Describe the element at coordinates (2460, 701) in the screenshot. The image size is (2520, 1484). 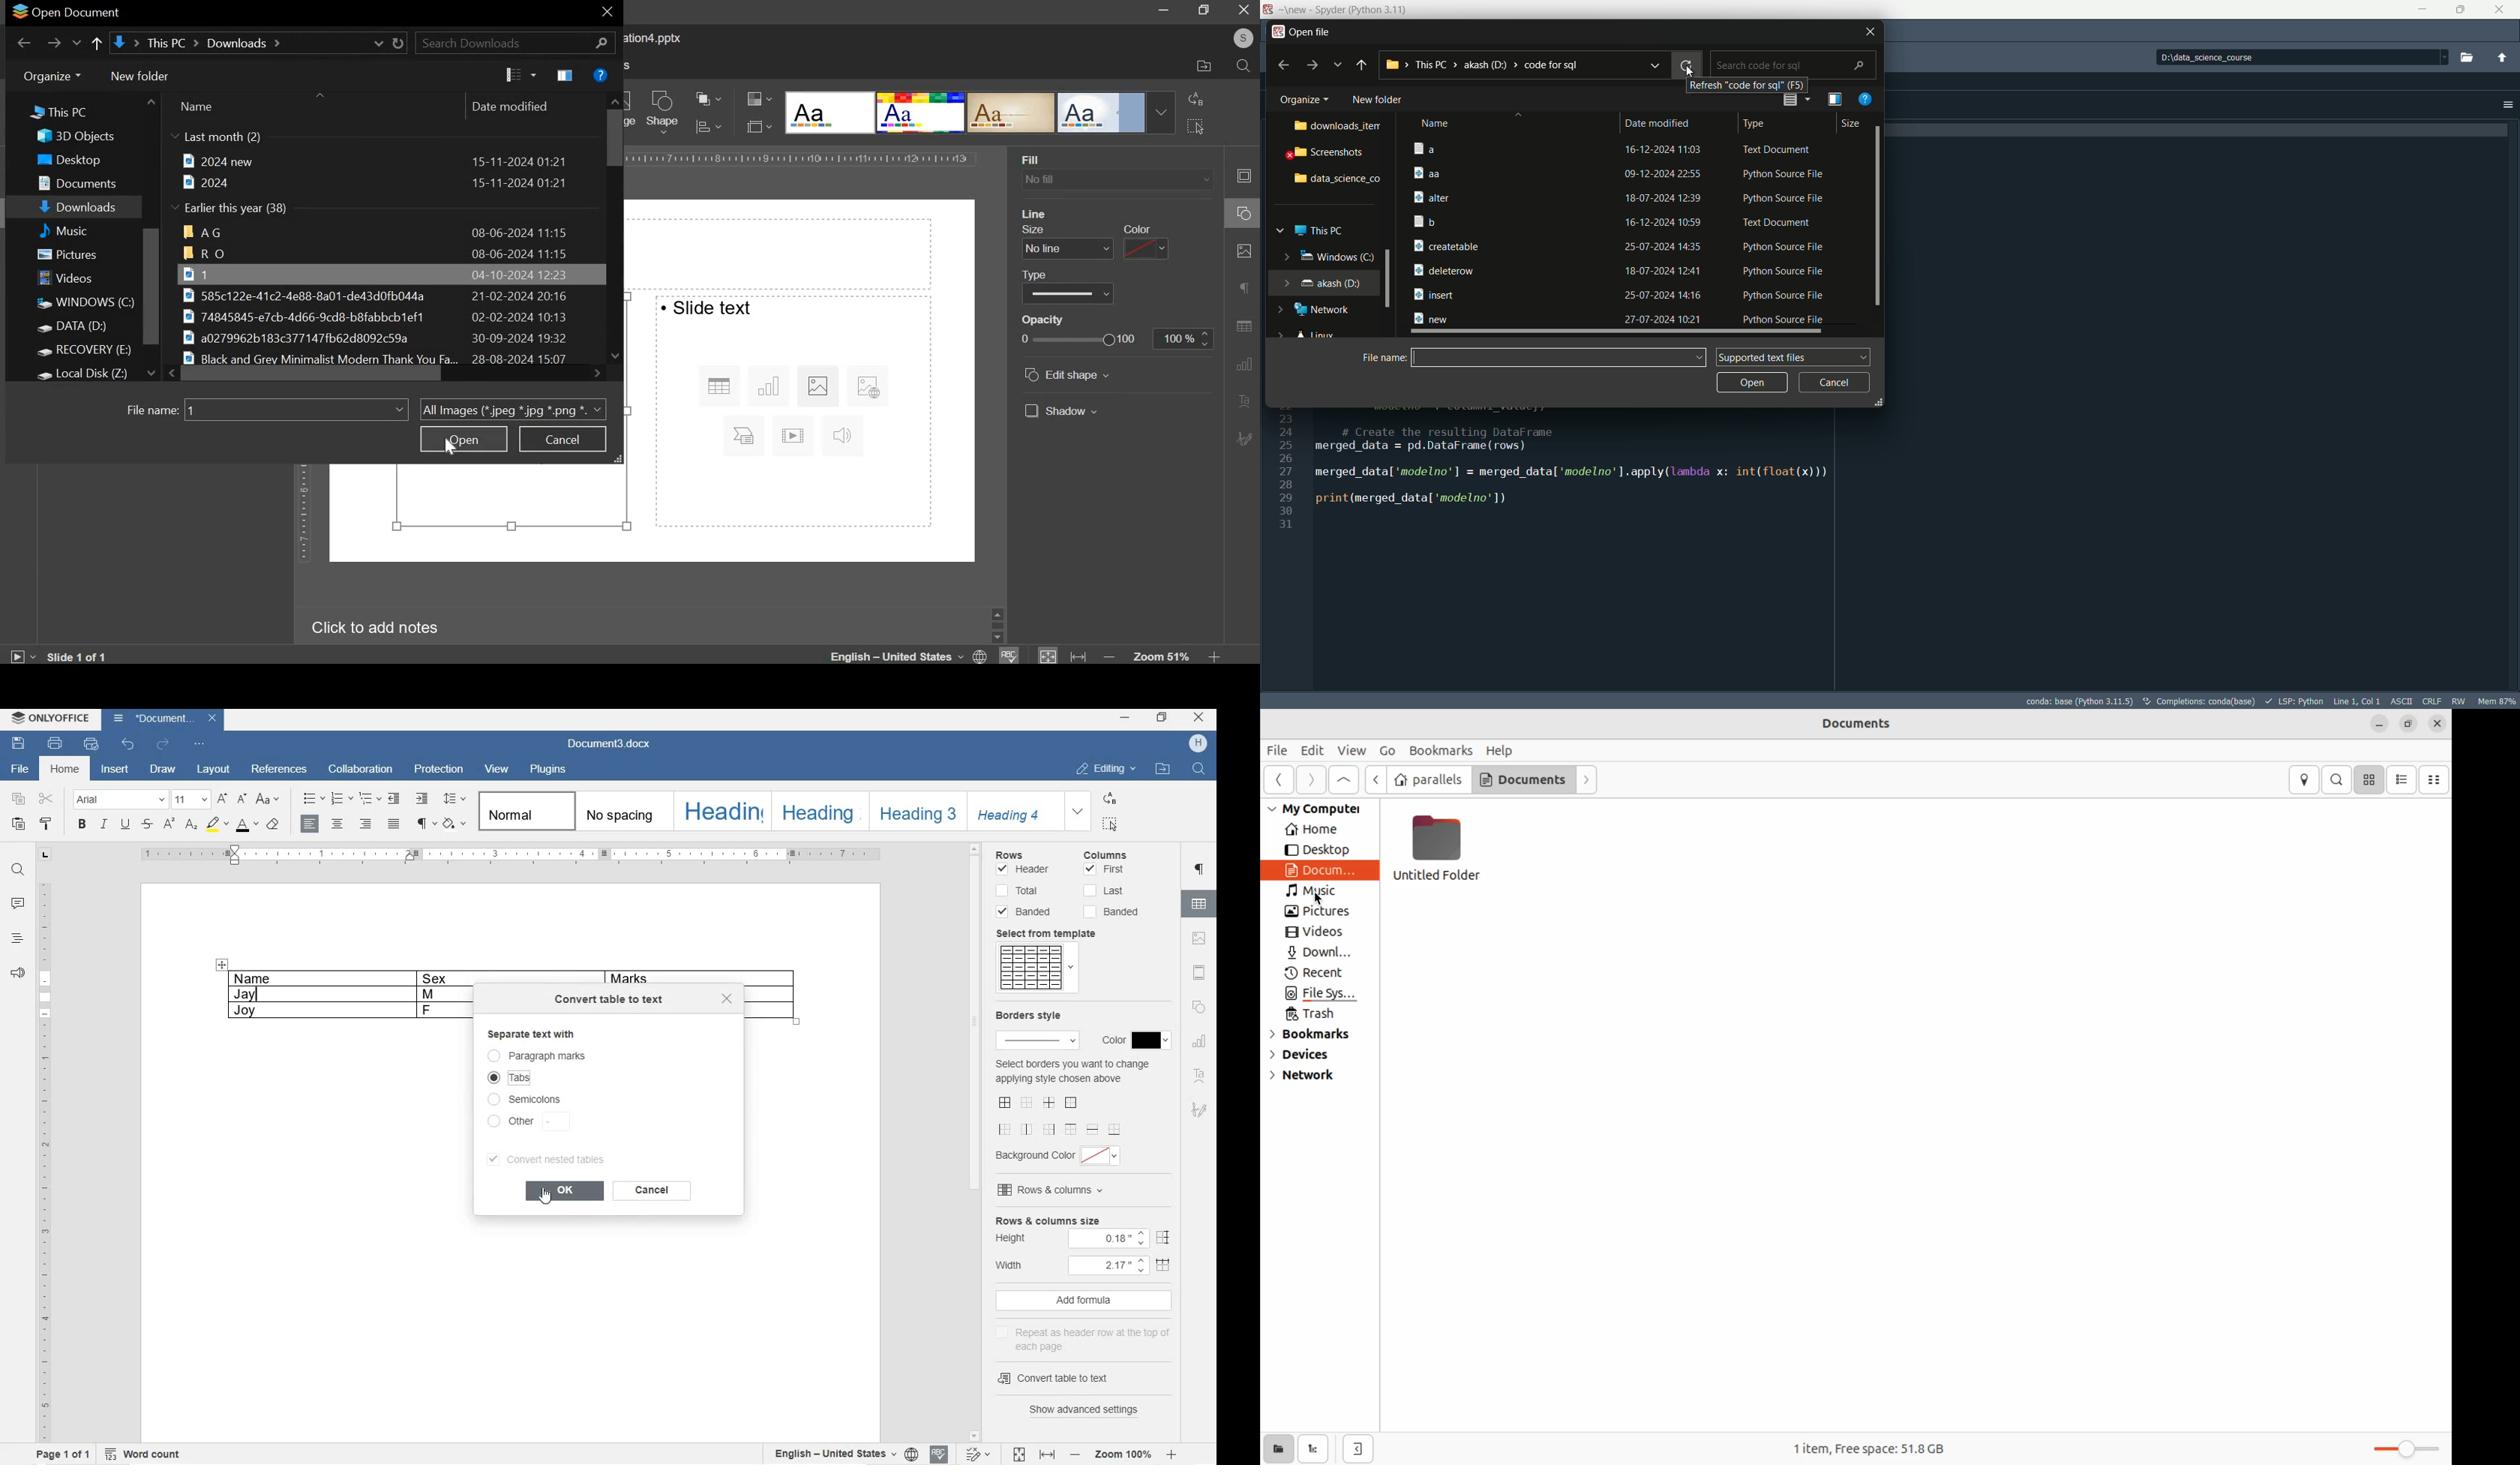
I see `rw` at that location.